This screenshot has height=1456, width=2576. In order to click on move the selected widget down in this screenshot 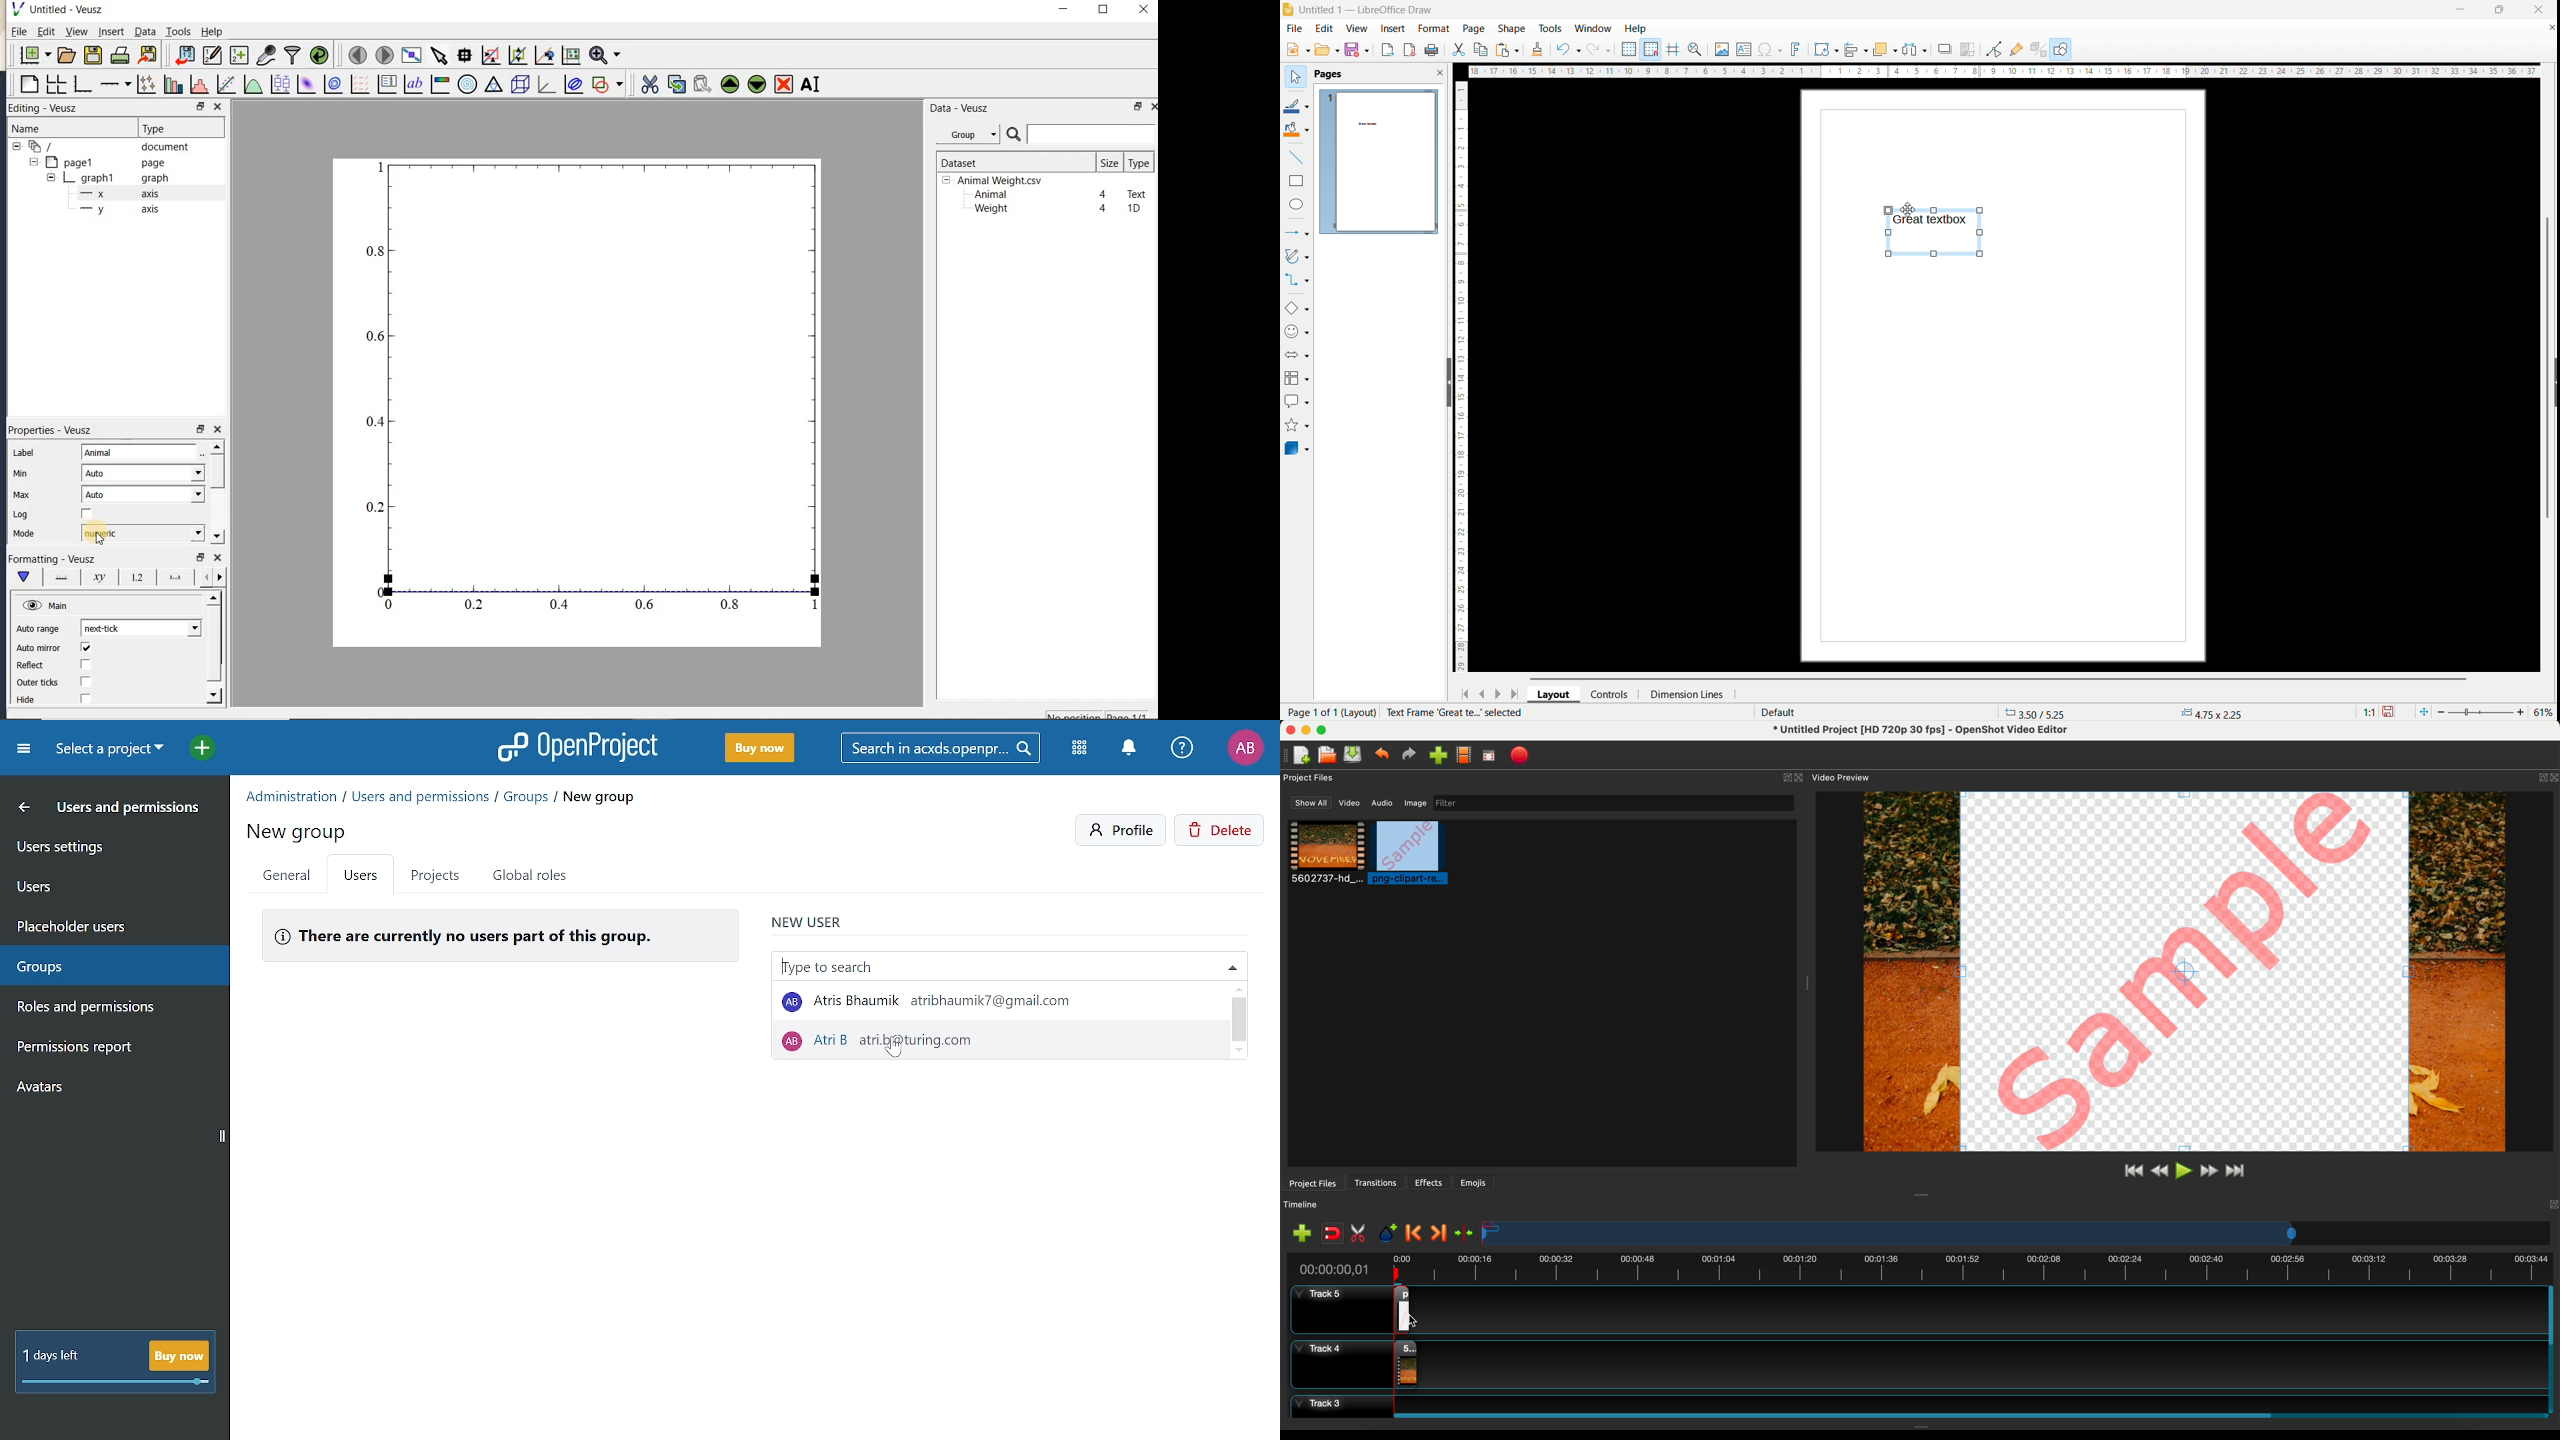, I will do `click(757, 84)`.